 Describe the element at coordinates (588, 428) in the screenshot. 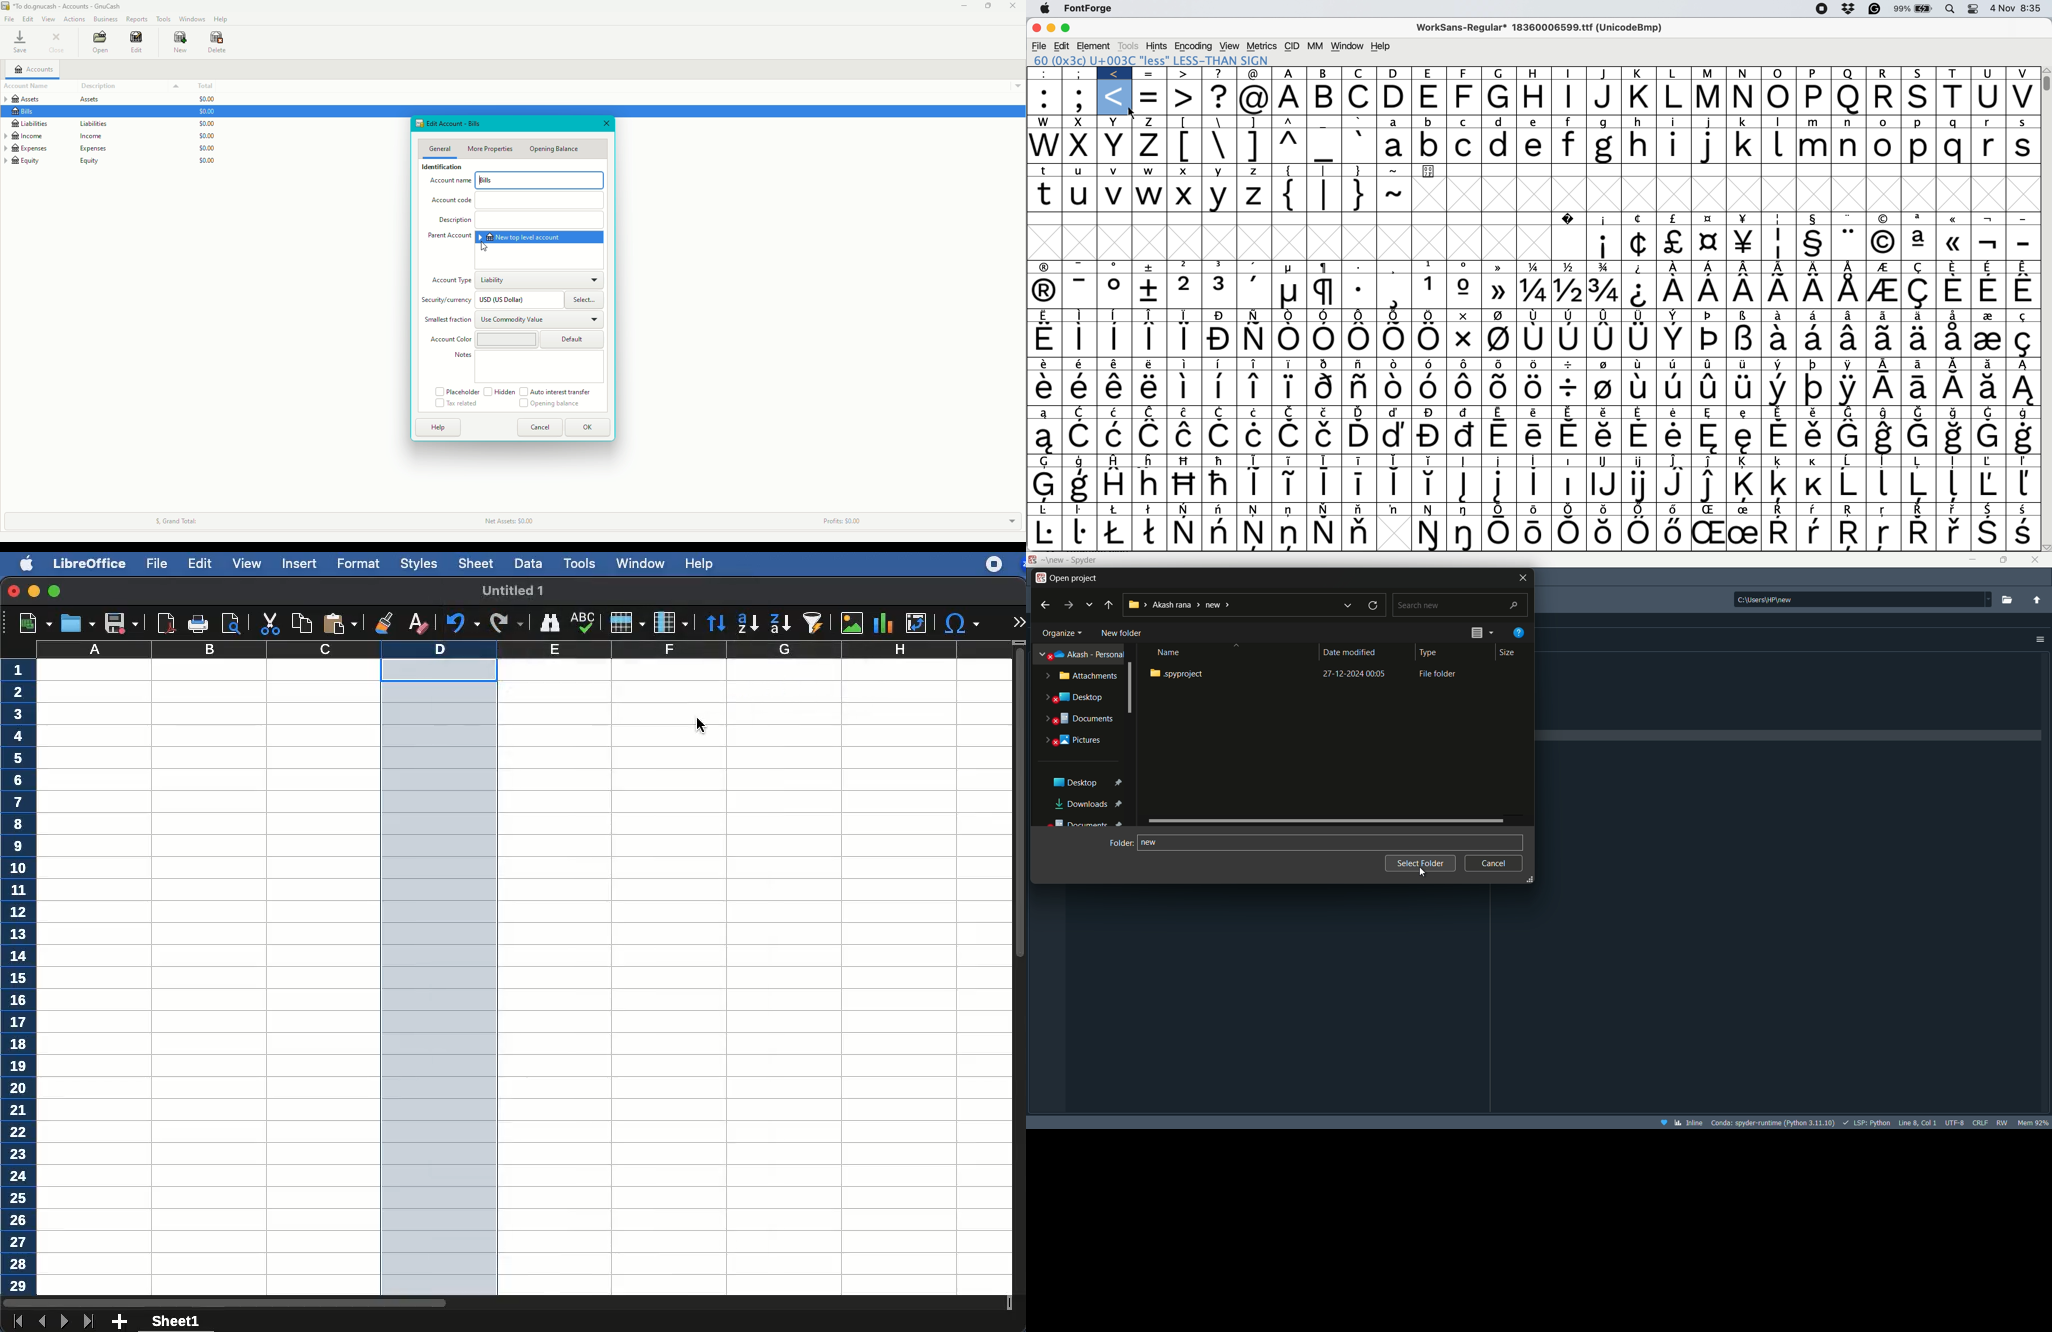

I see `OK` at that location.